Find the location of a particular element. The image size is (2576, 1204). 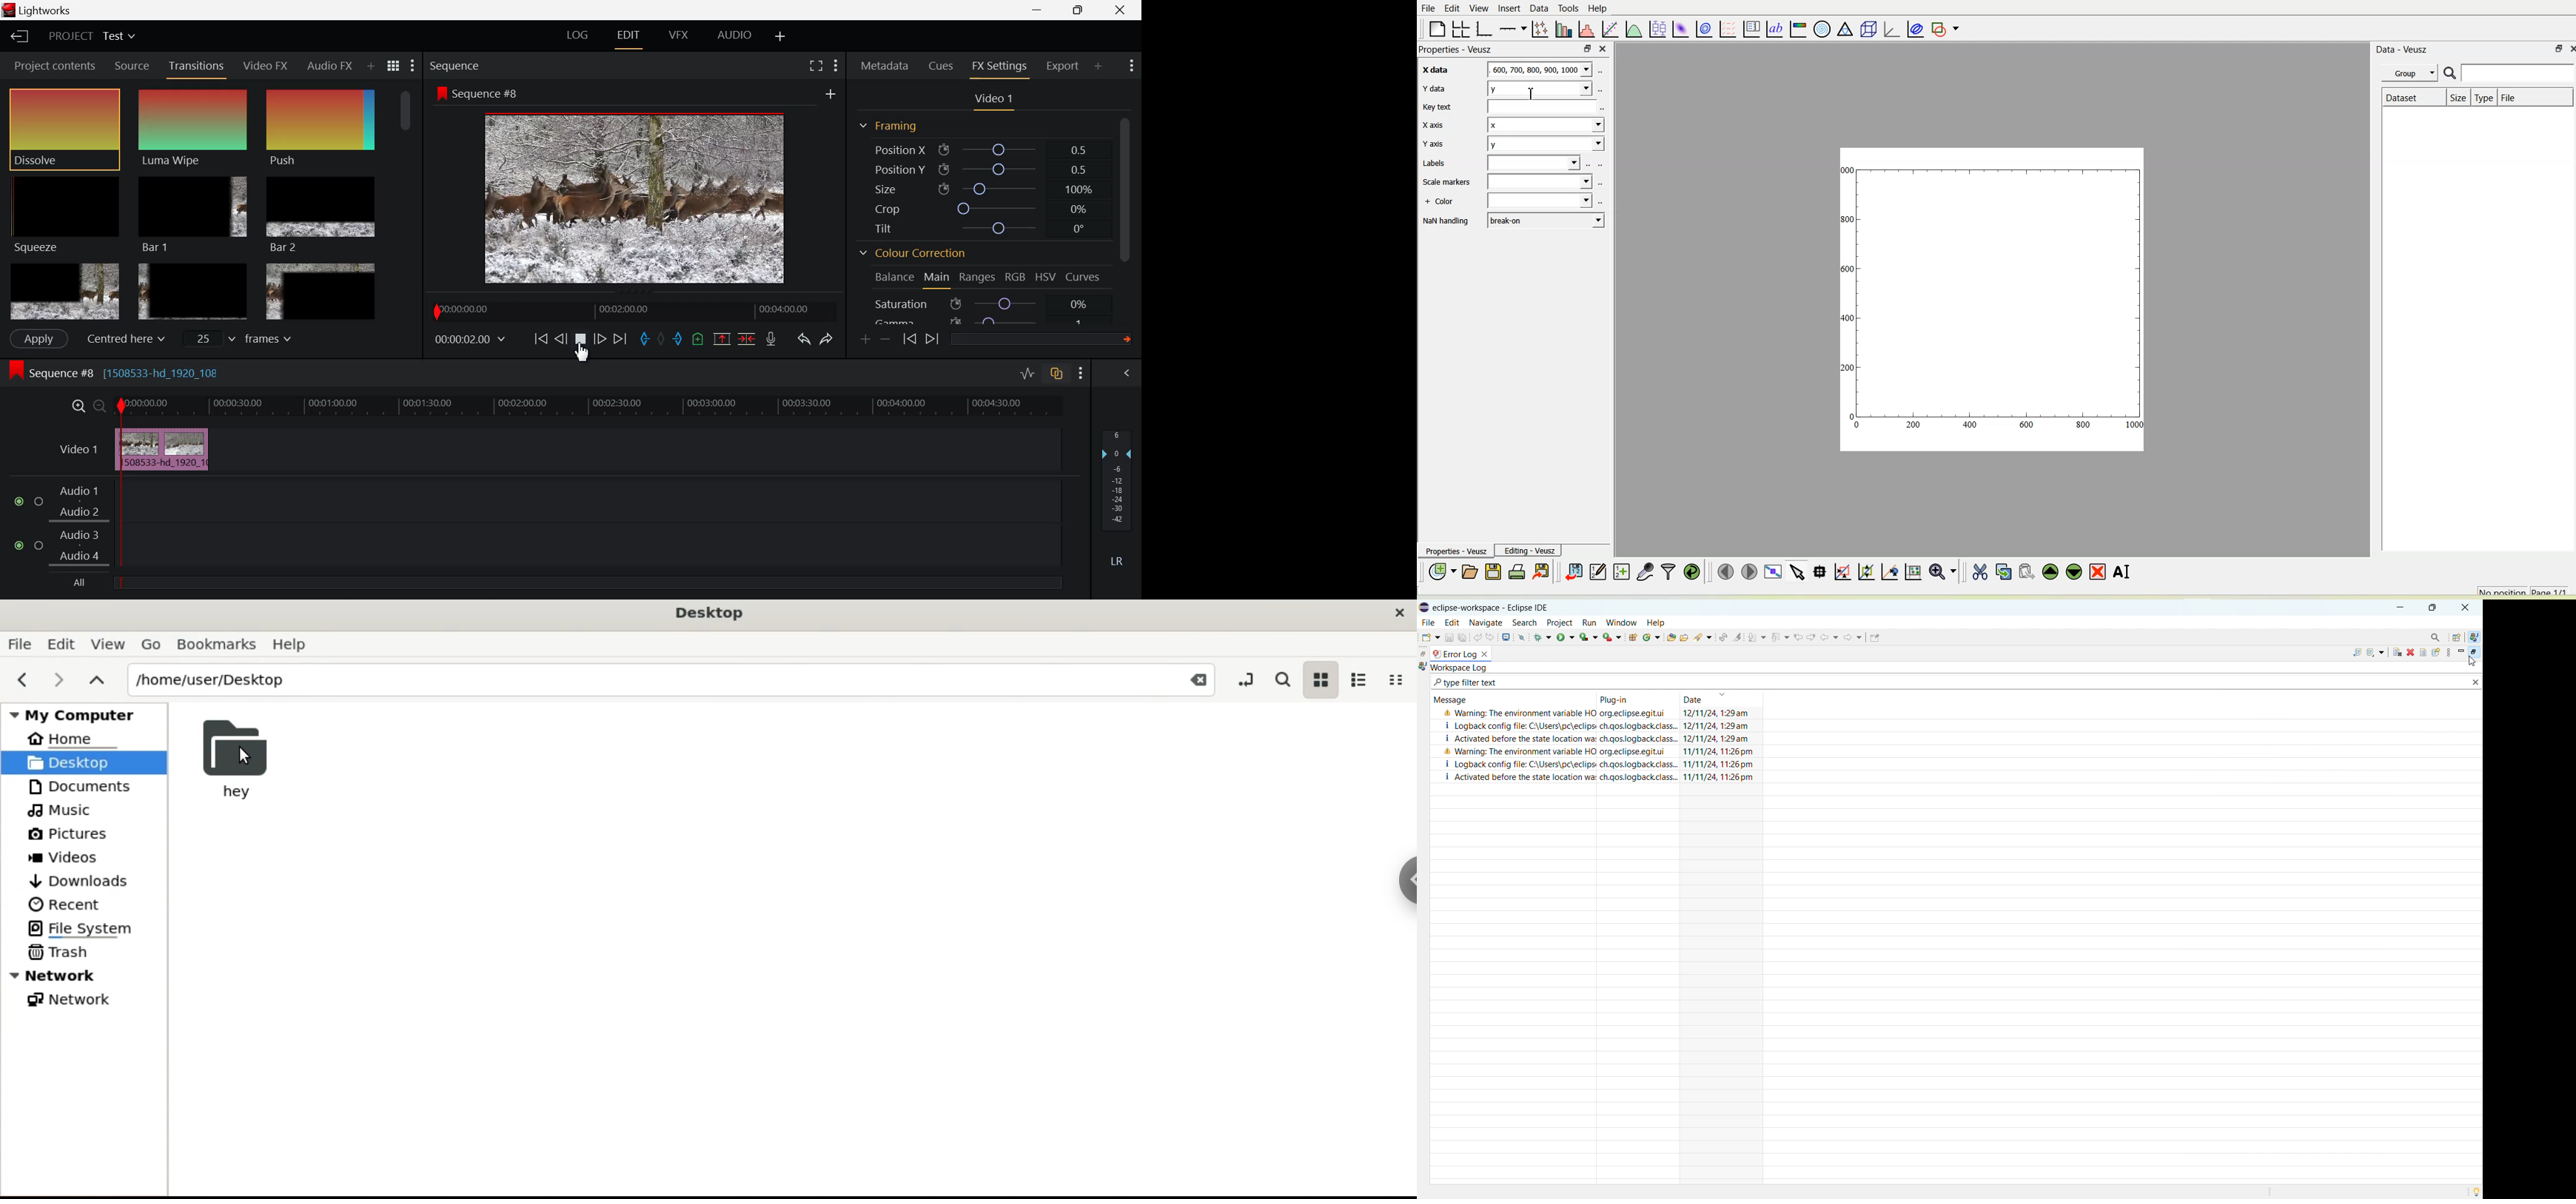

In mark is located at coordinates (643, 340).